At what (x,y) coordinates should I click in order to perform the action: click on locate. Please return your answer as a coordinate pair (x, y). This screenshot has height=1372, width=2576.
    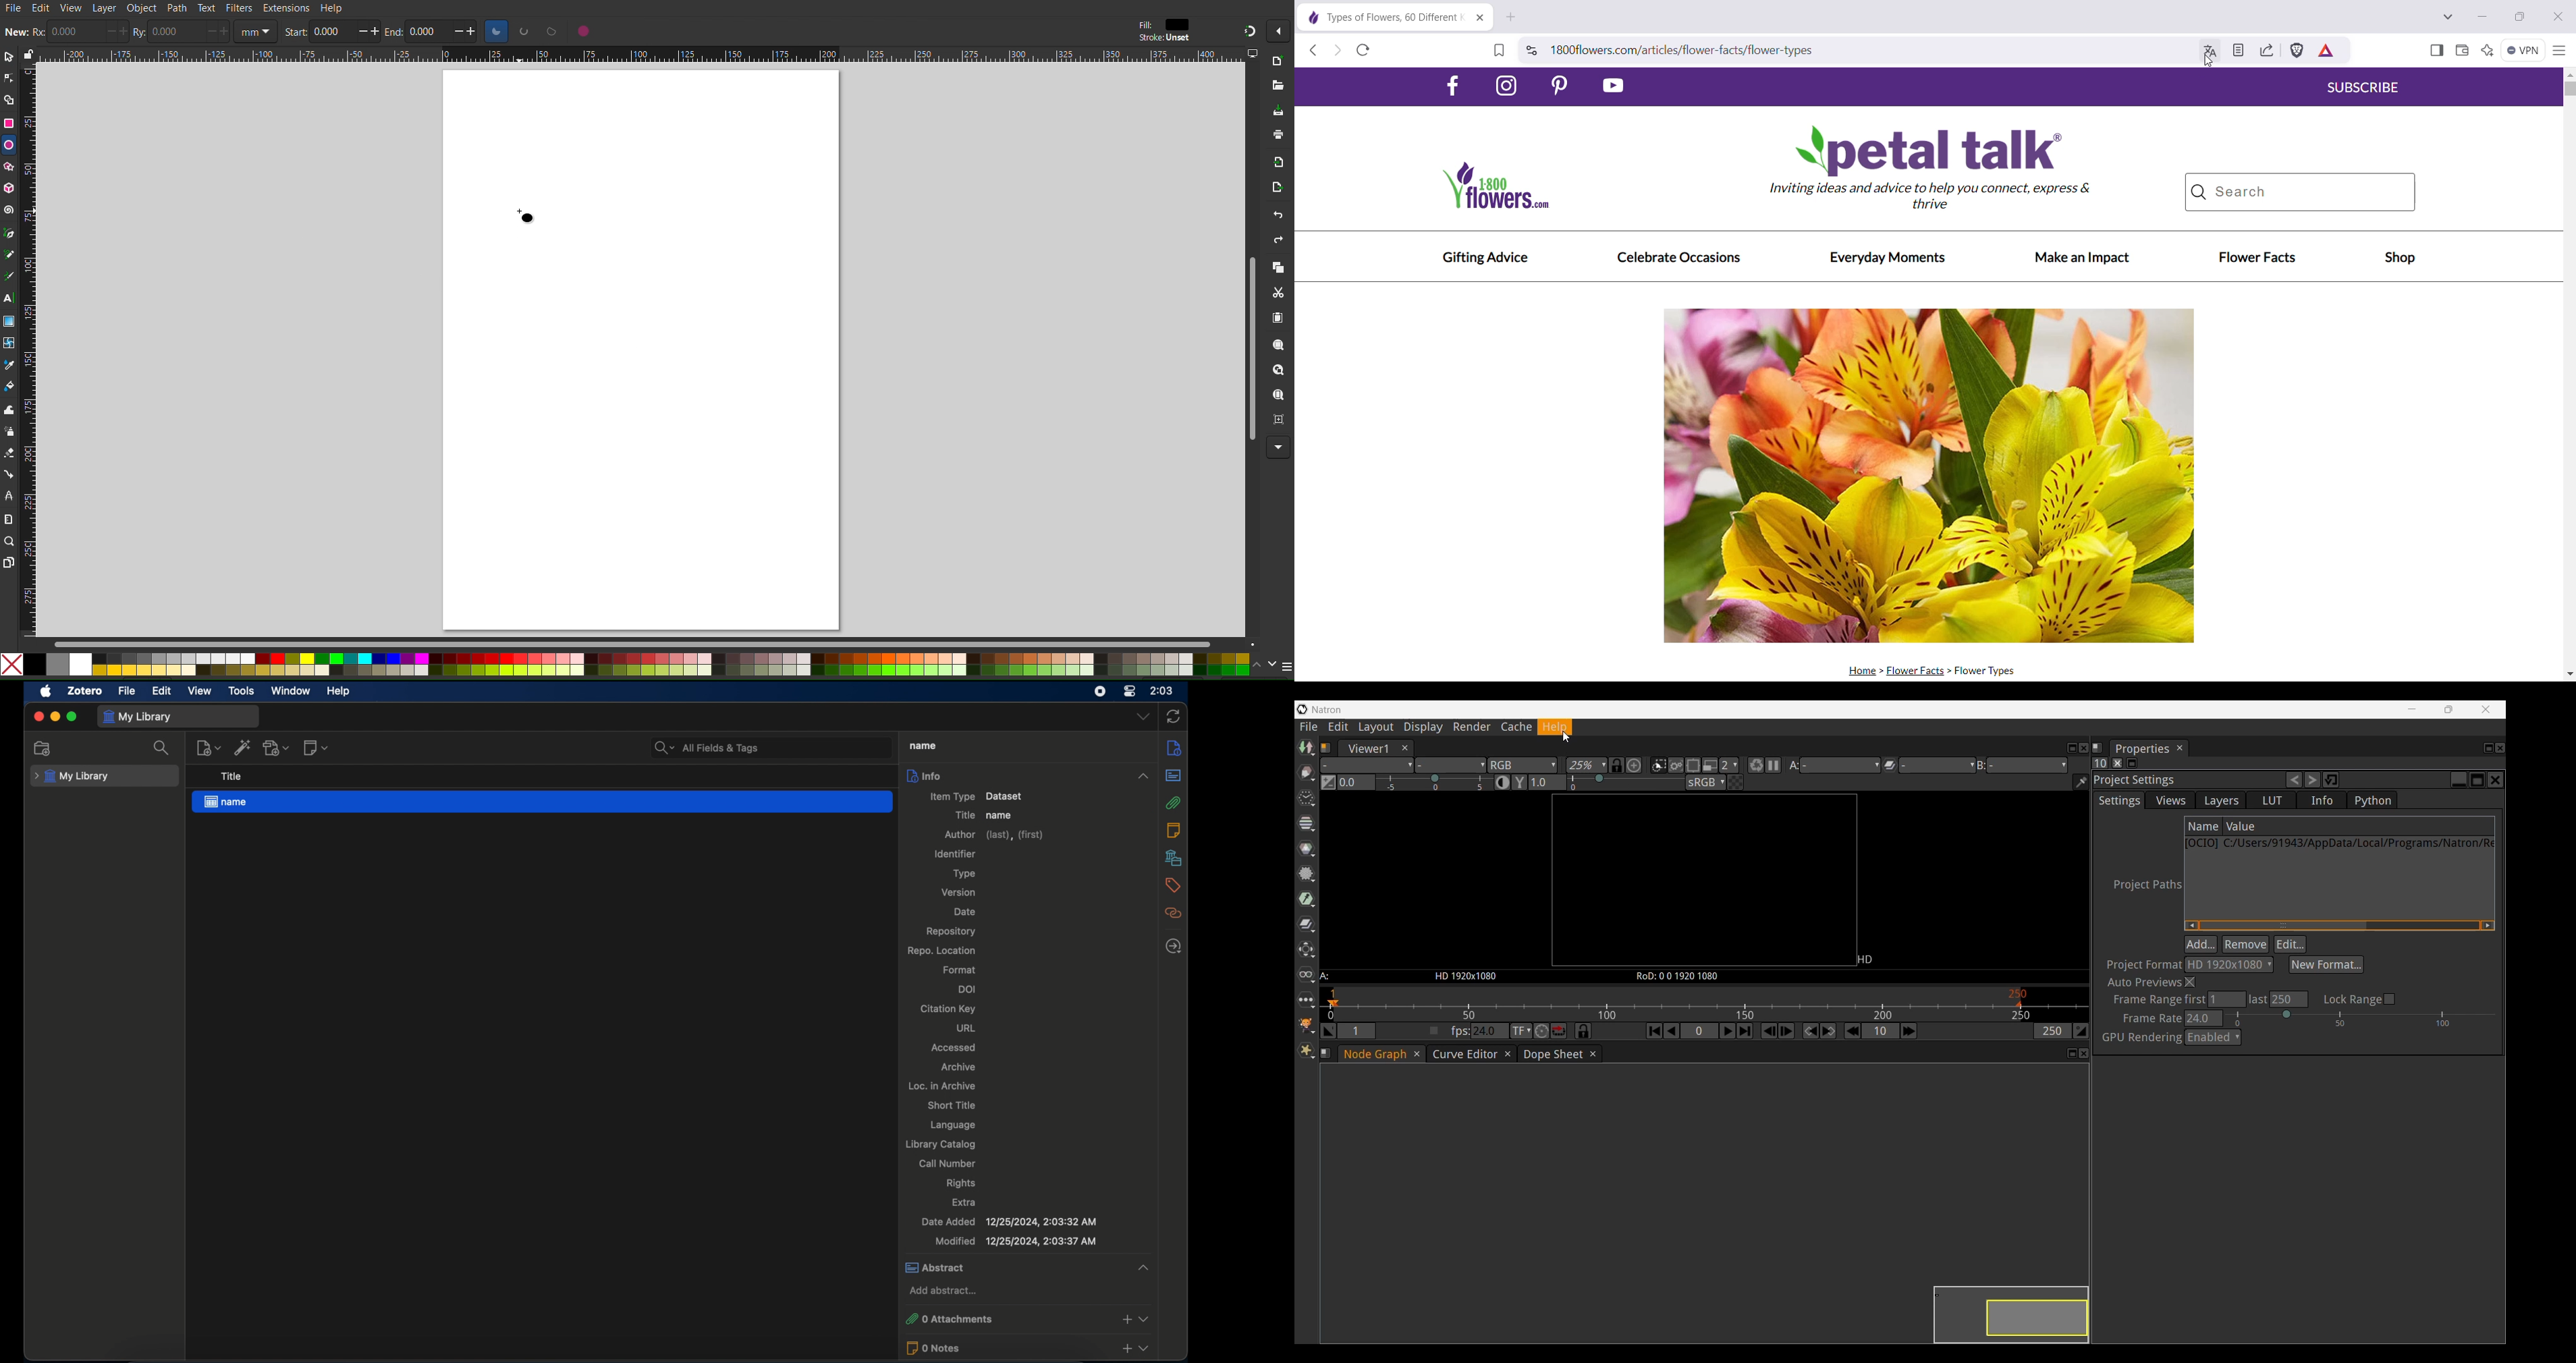
    Looking at the image, I should click on (1173, 946).